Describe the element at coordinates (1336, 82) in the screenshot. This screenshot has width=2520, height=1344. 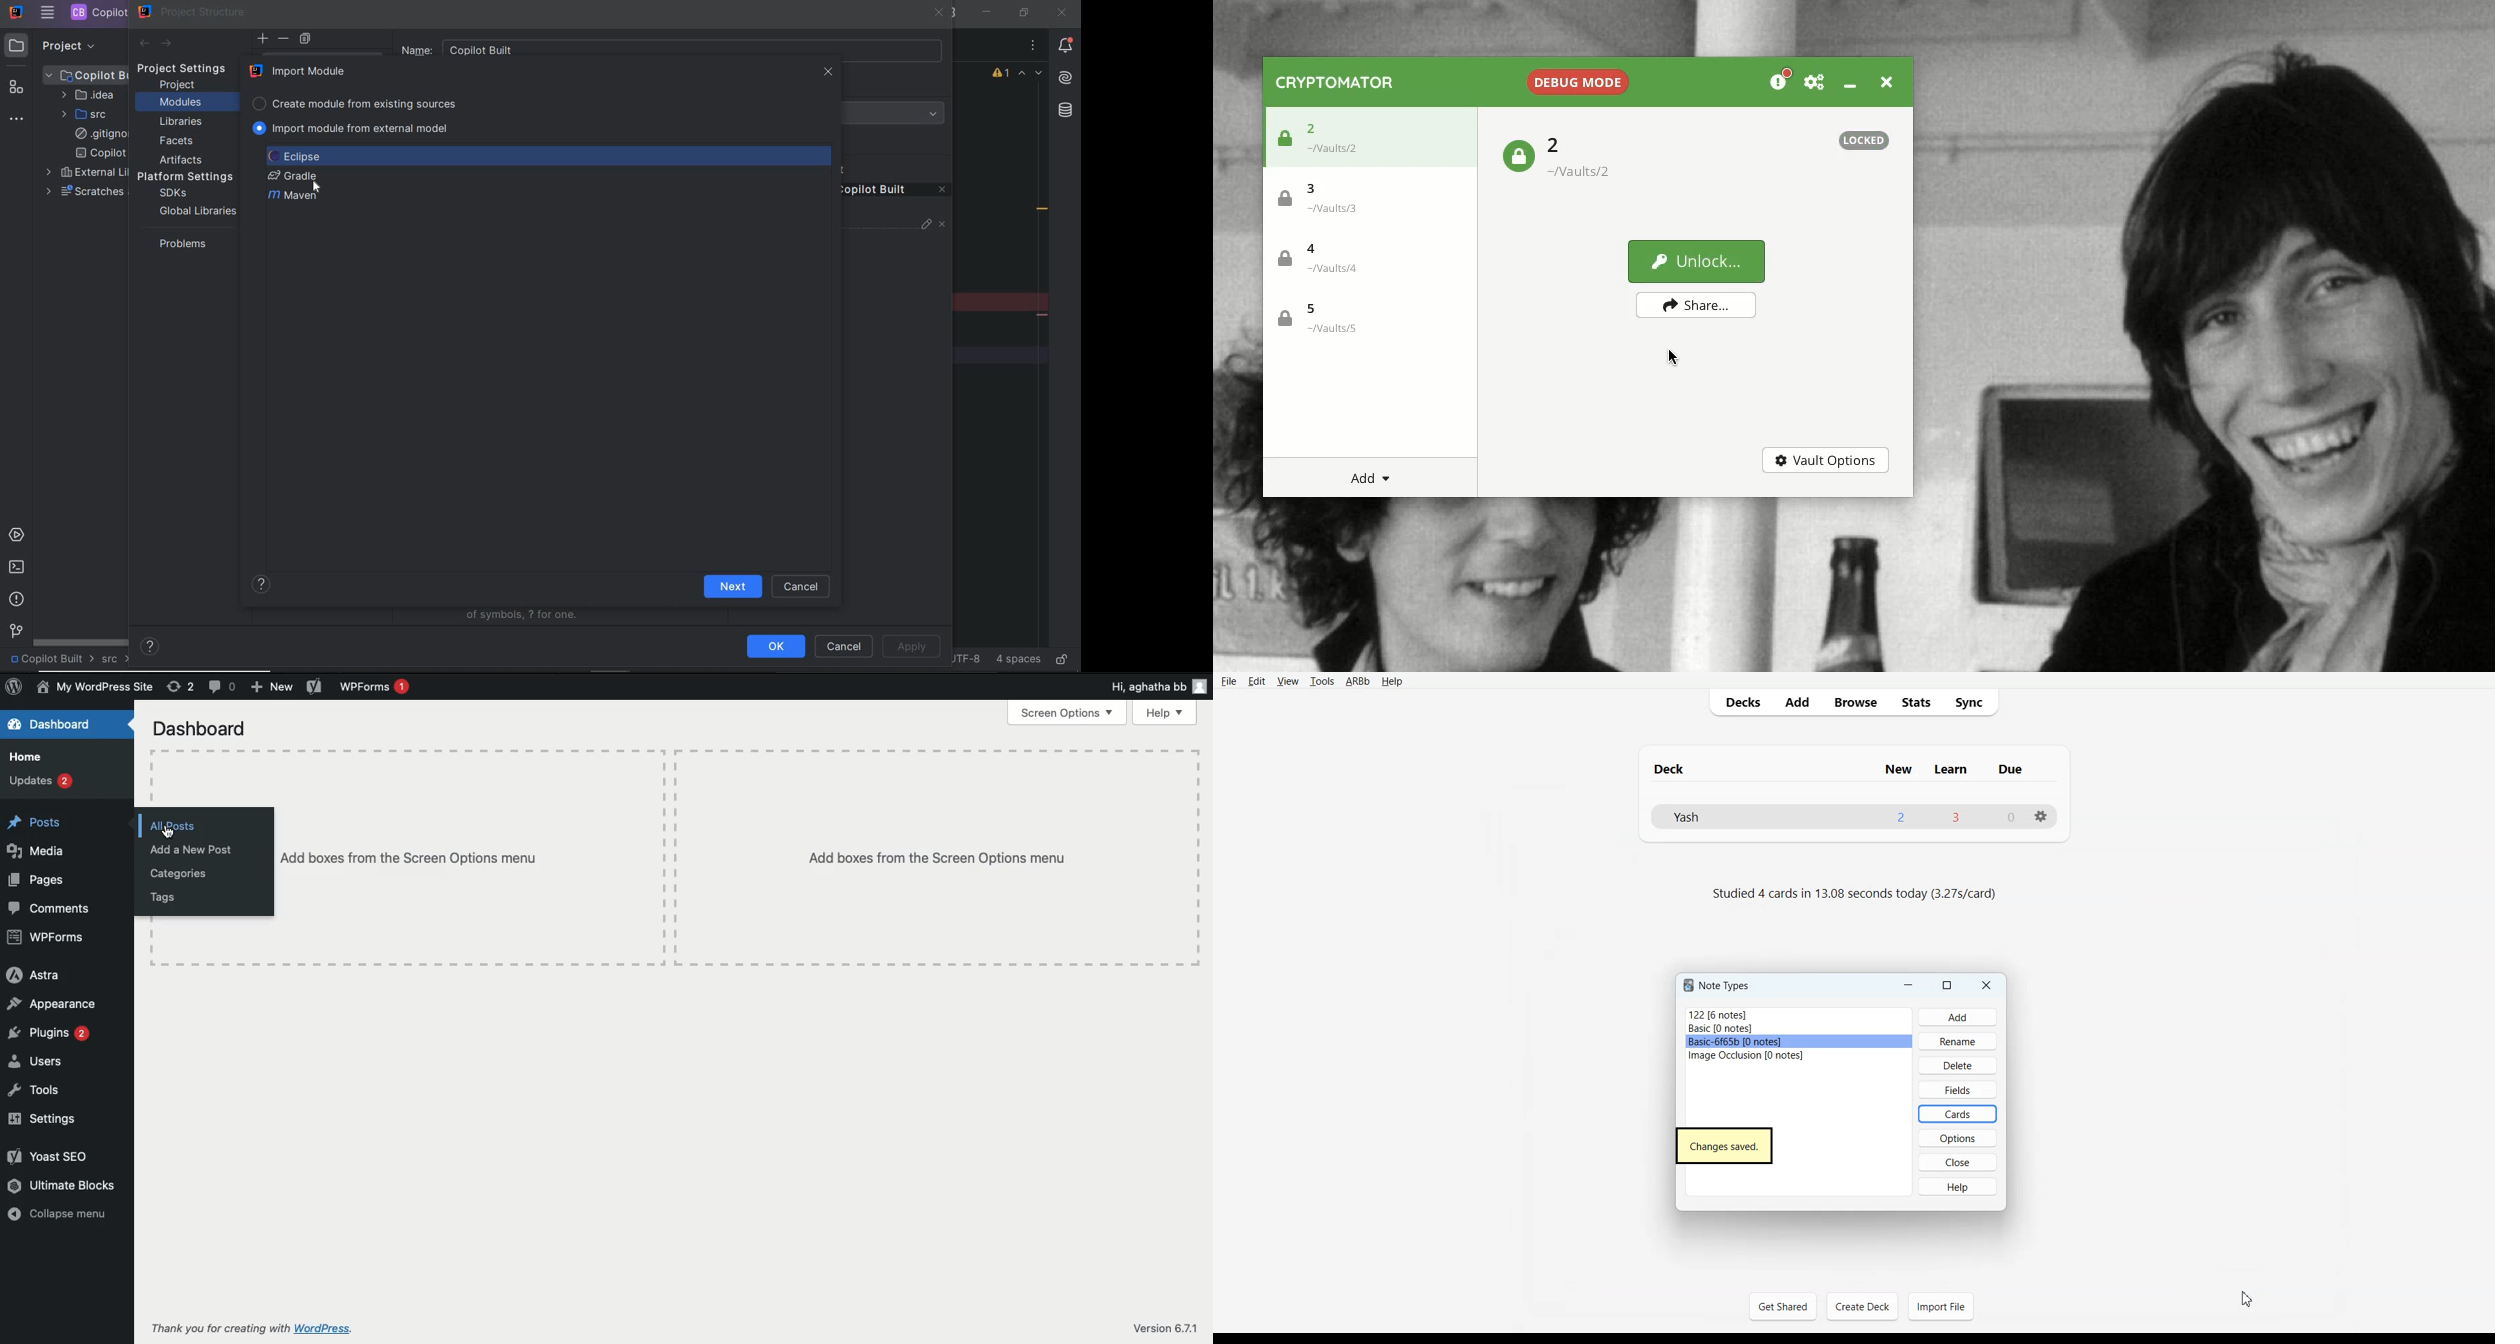
I see `Cryptomator` at that location.